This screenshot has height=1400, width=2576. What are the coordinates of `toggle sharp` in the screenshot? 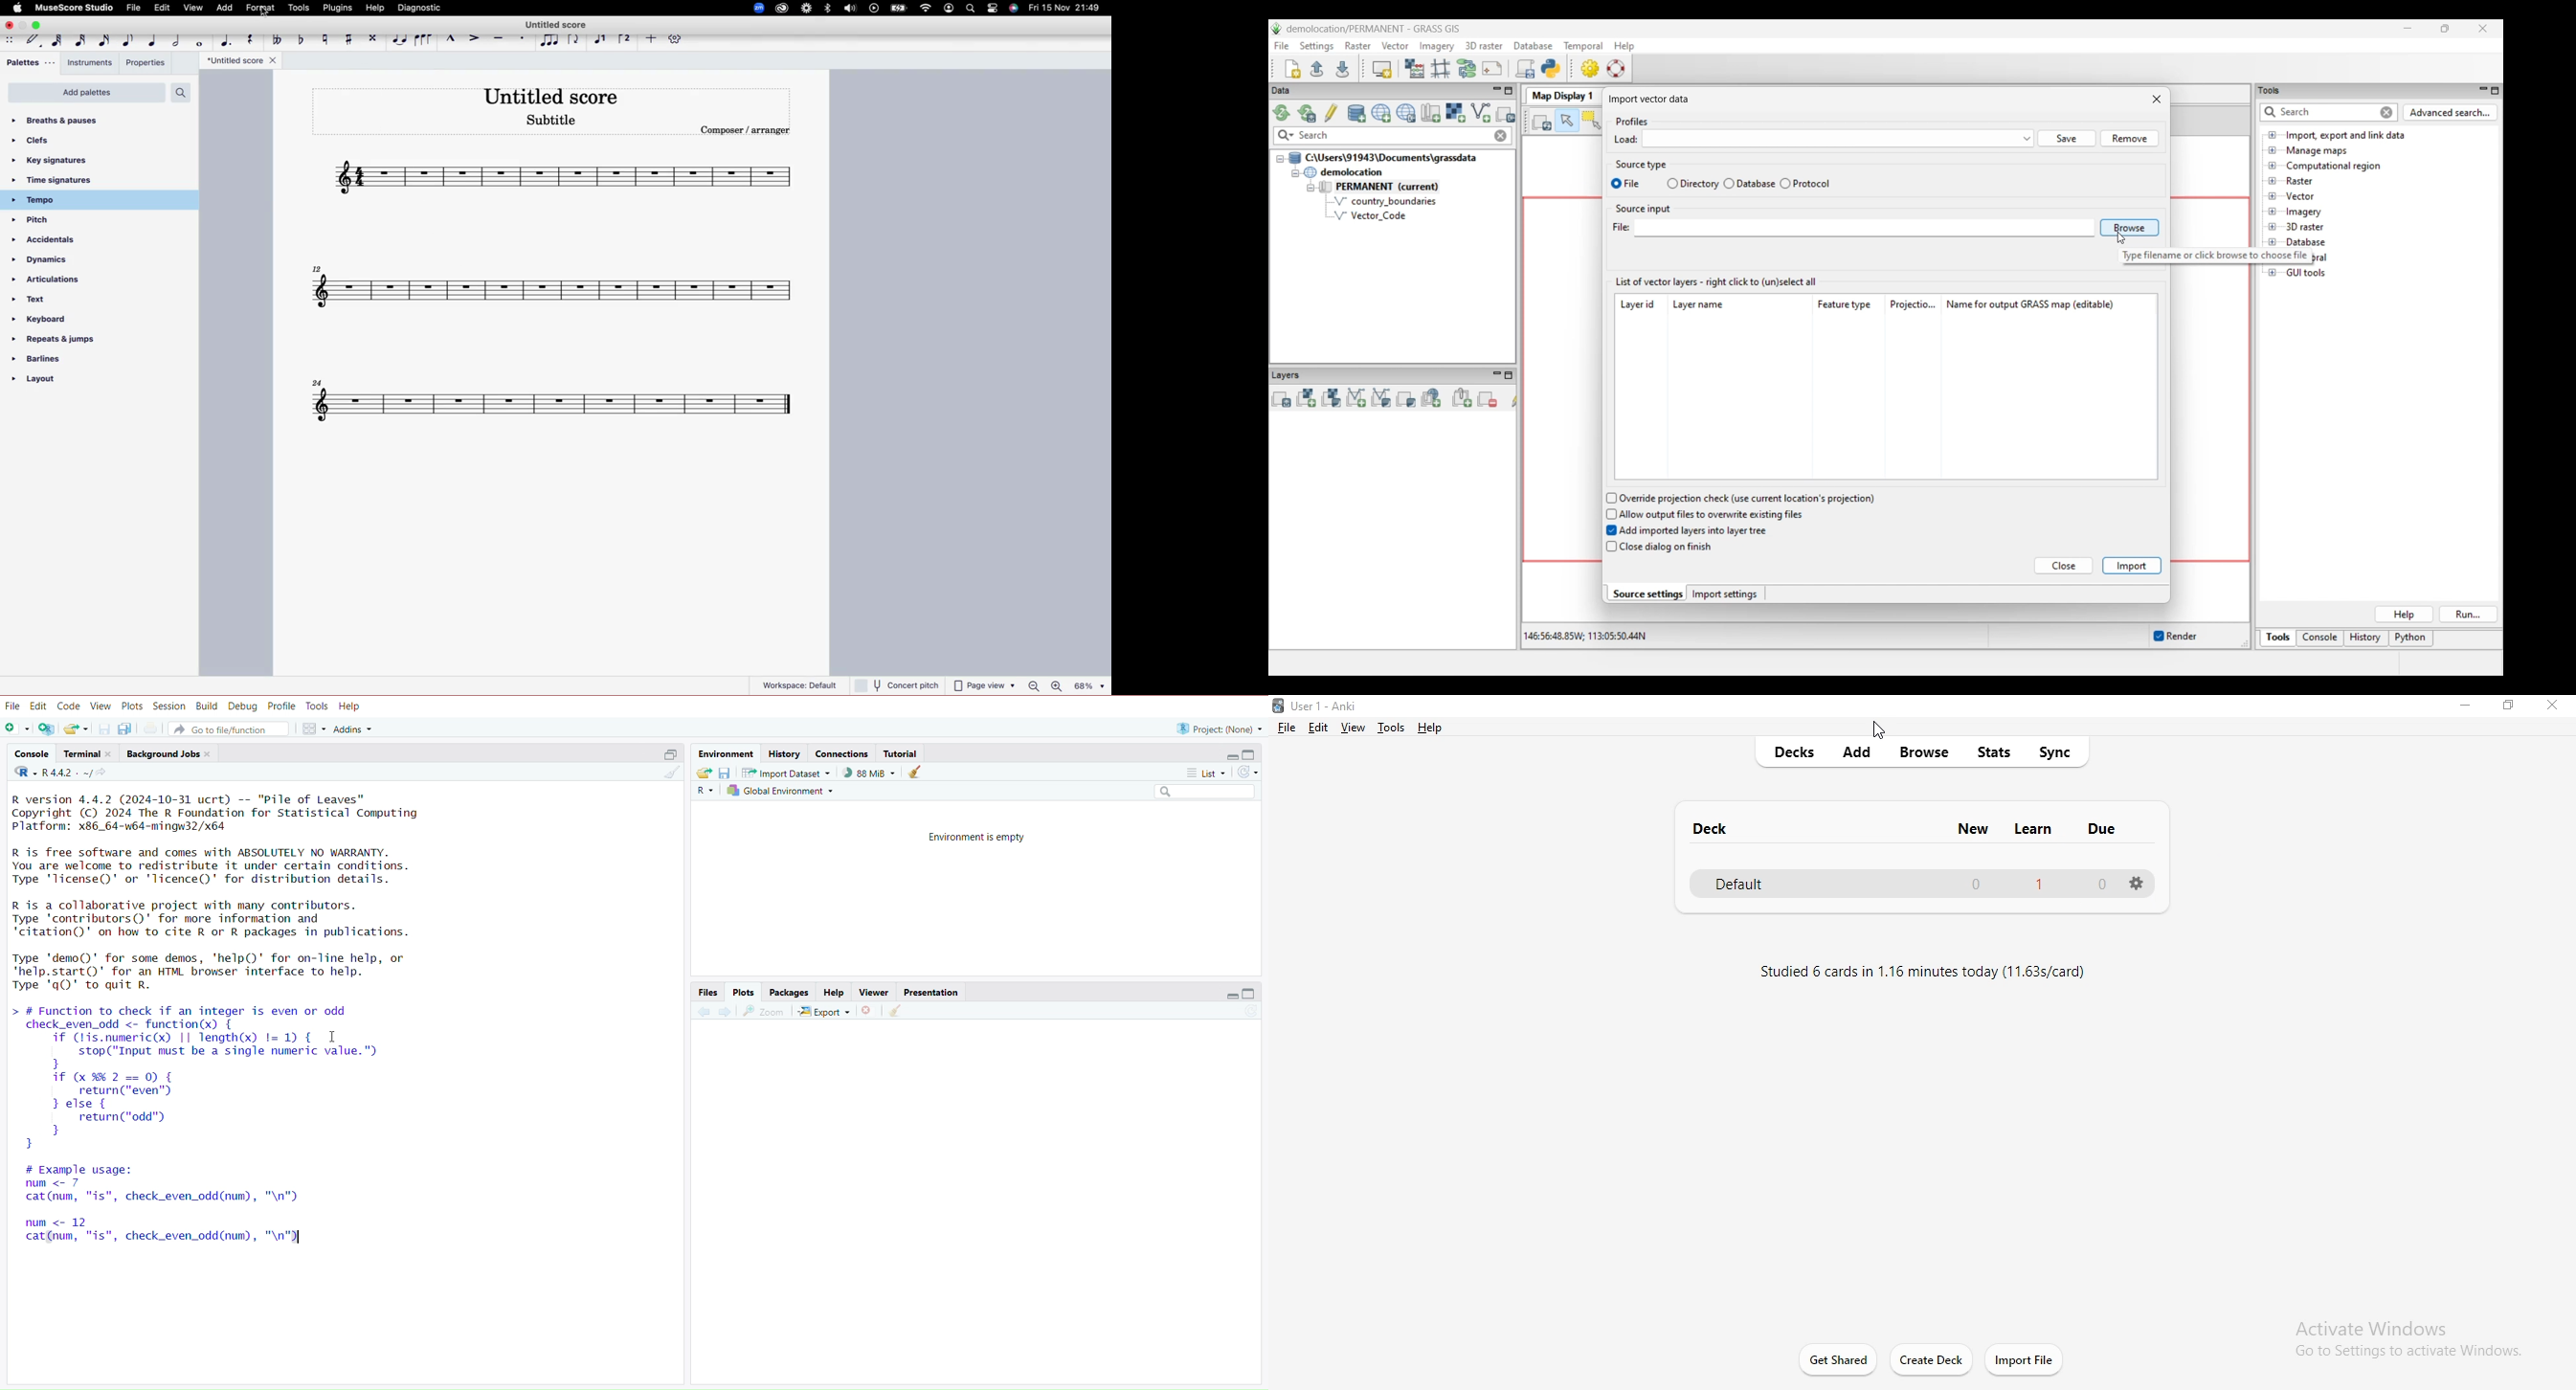 It's located at (351, 37).